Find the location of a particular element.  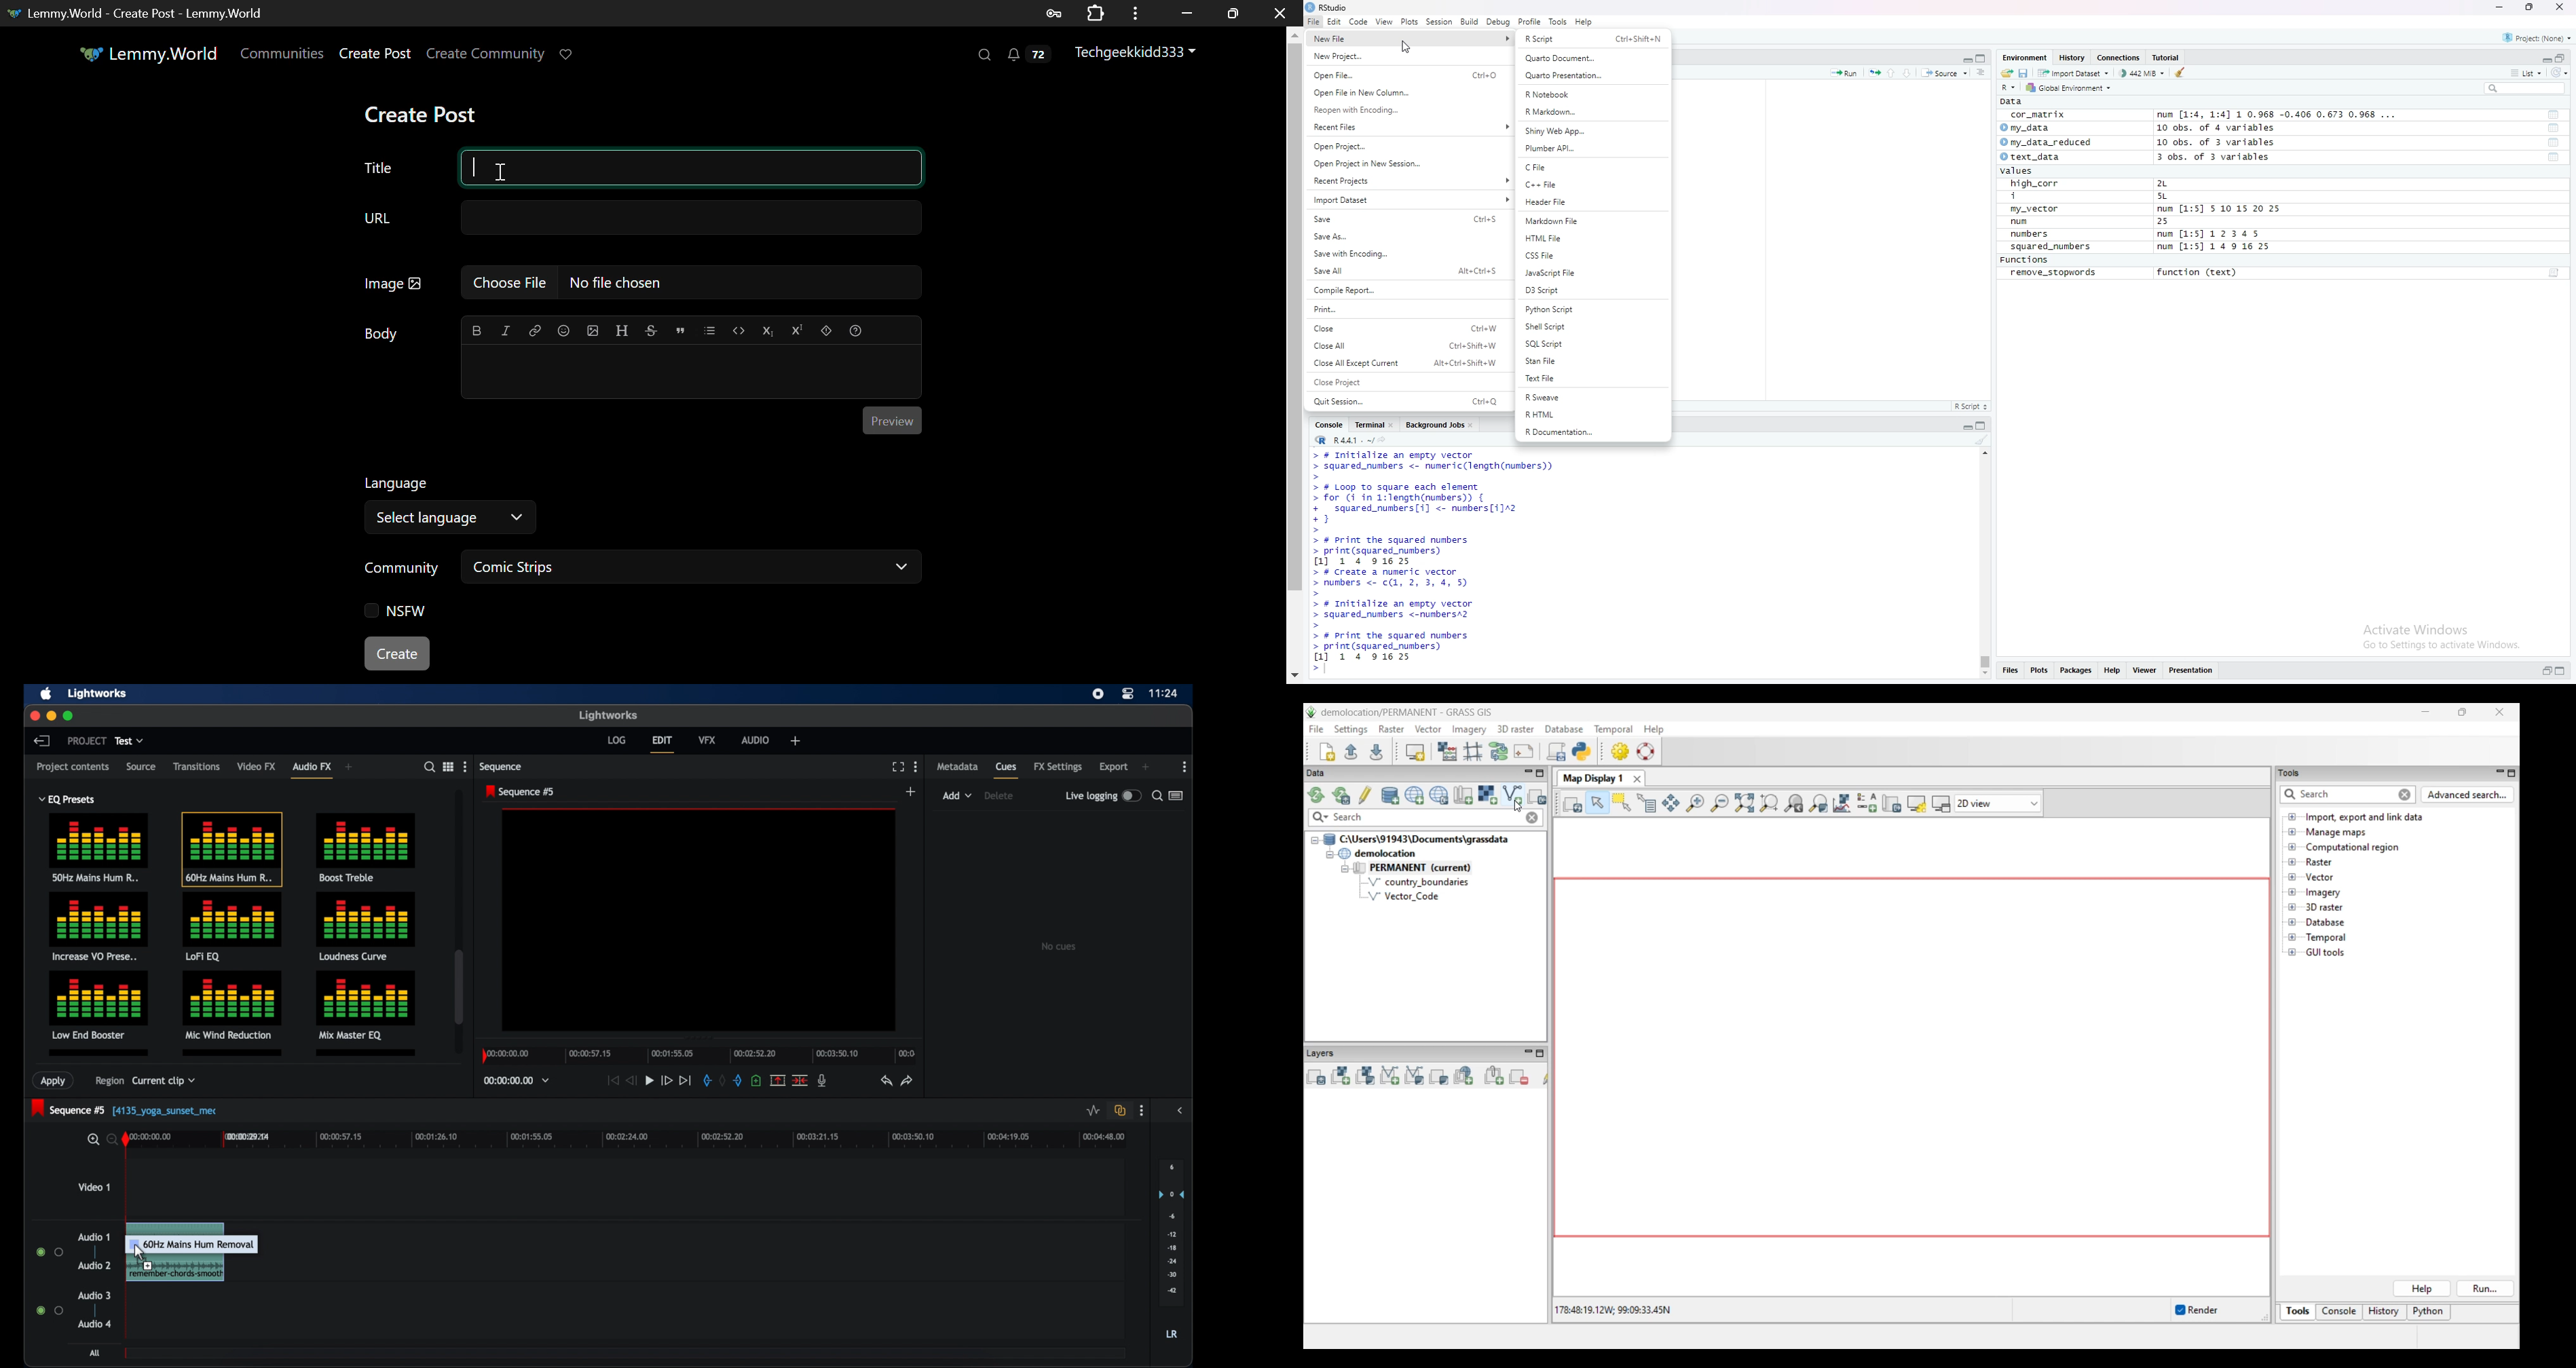

2L is located at coordinates (2180, 184).